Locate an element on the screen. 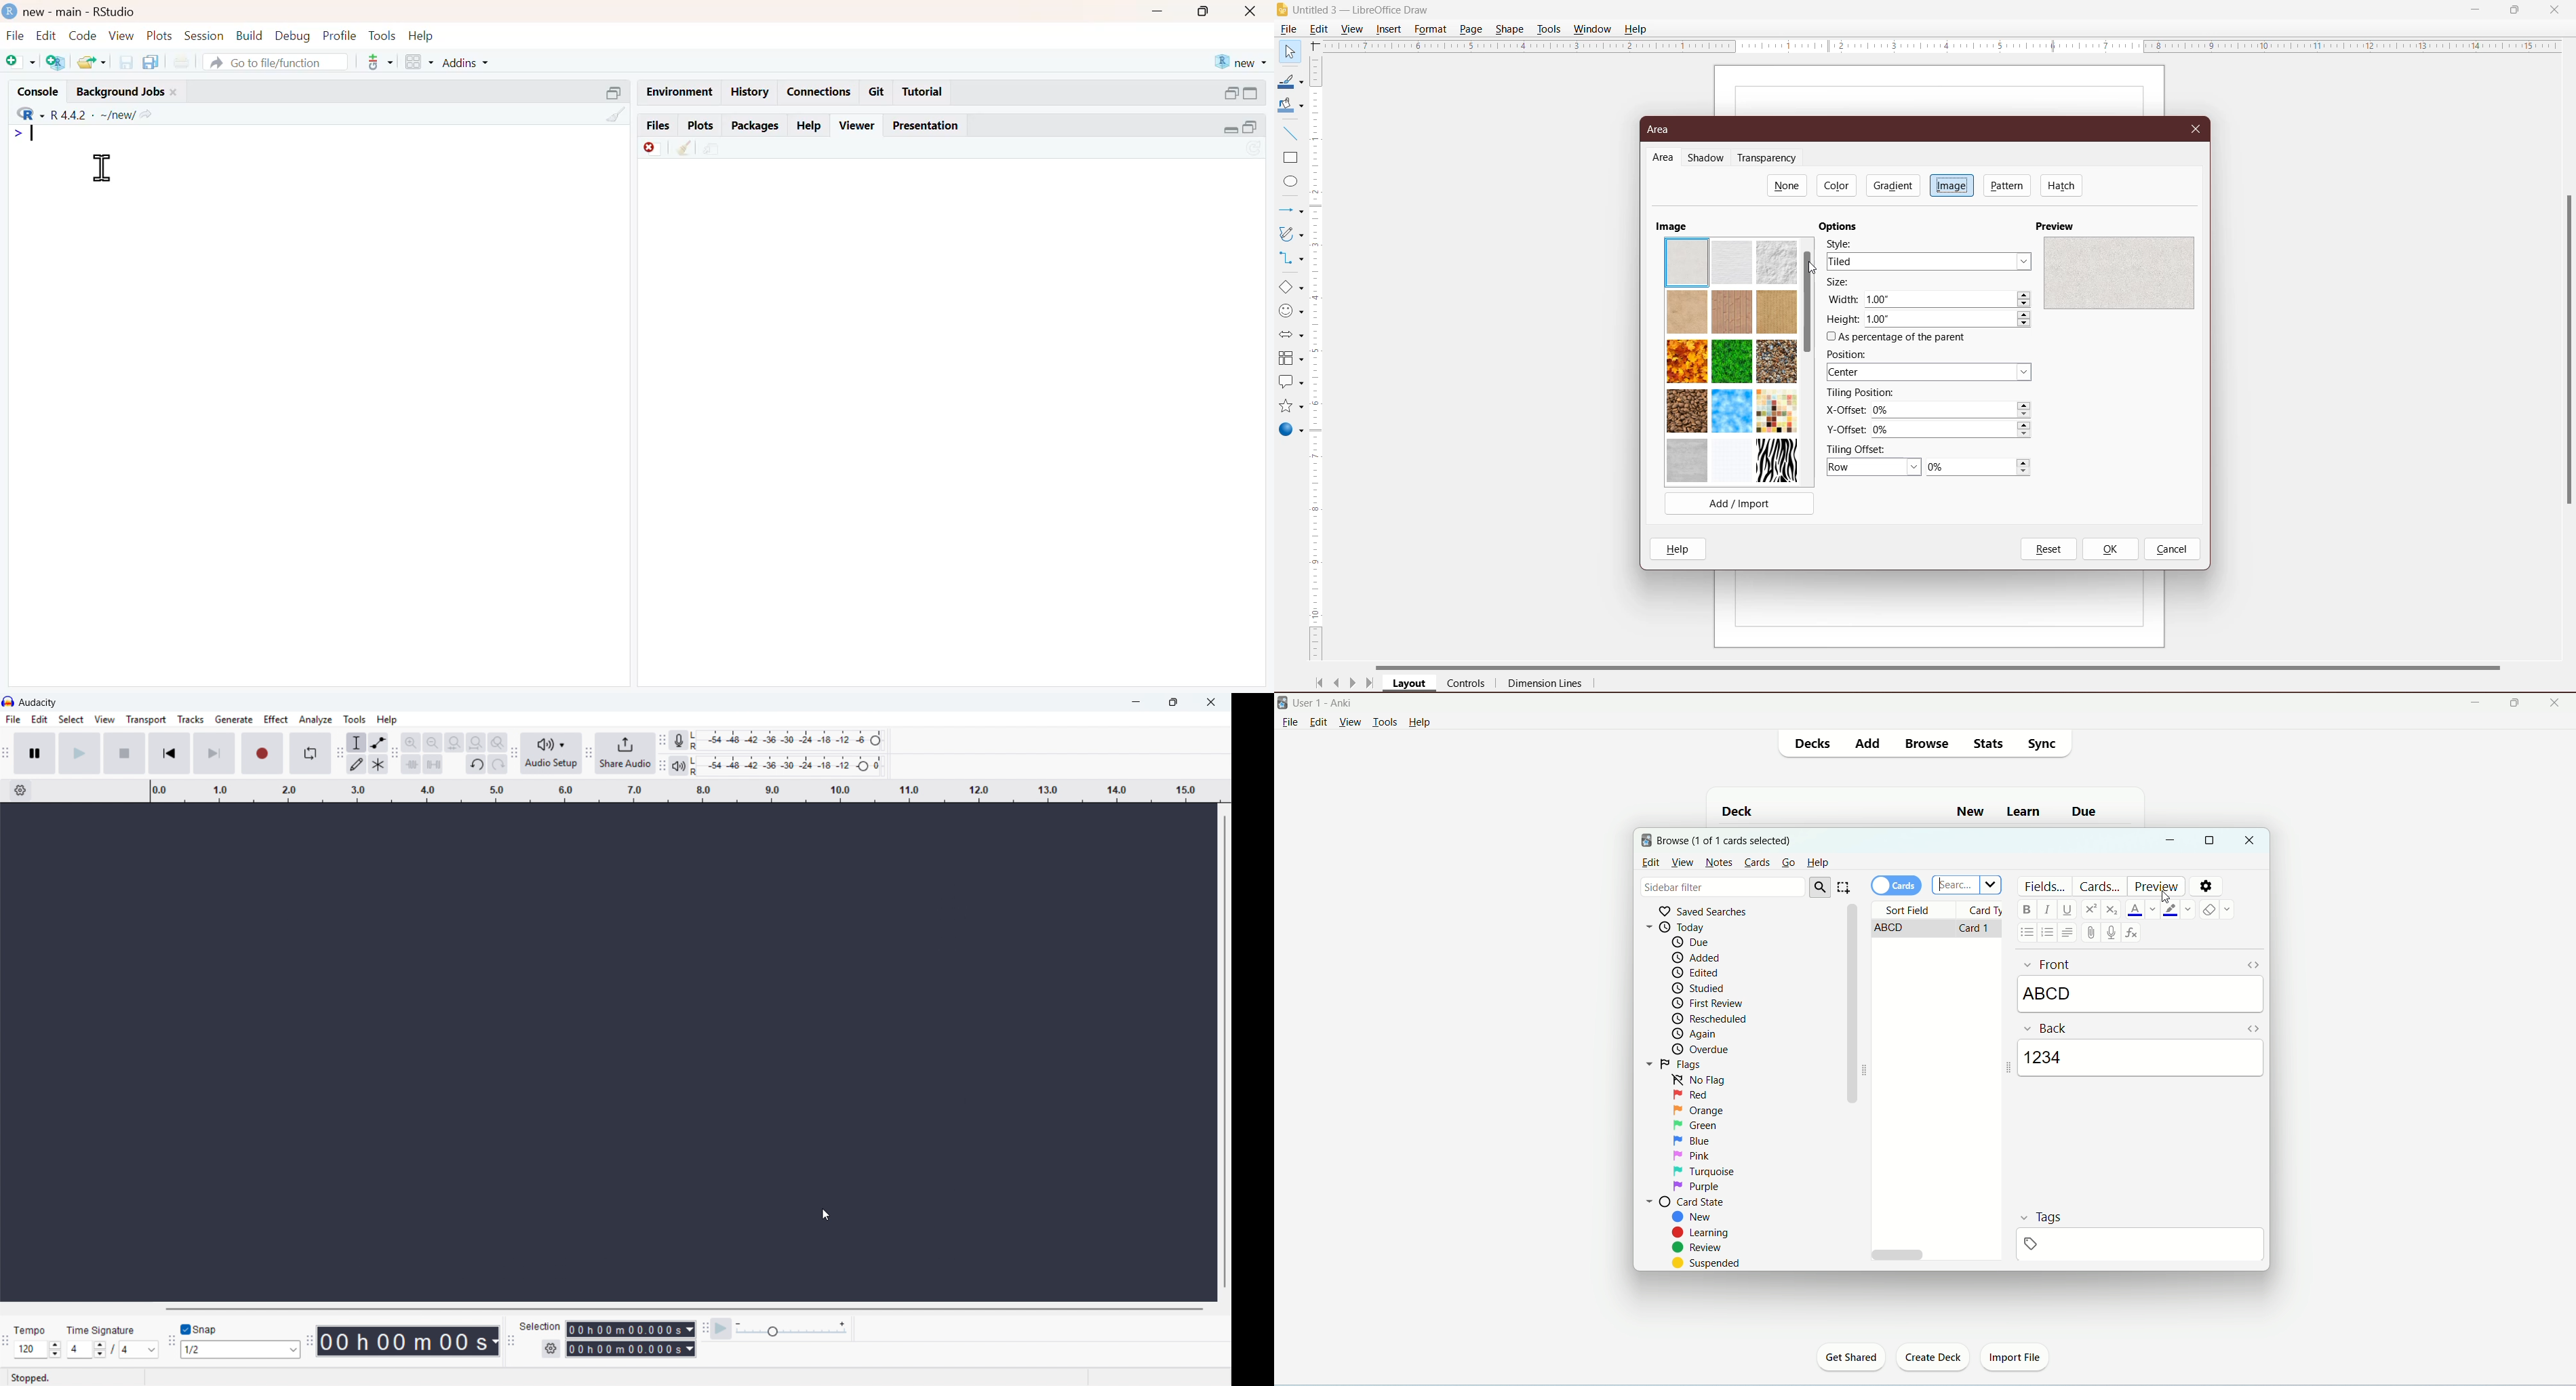  audio setup toolbar is located at coordinates (515, 755).